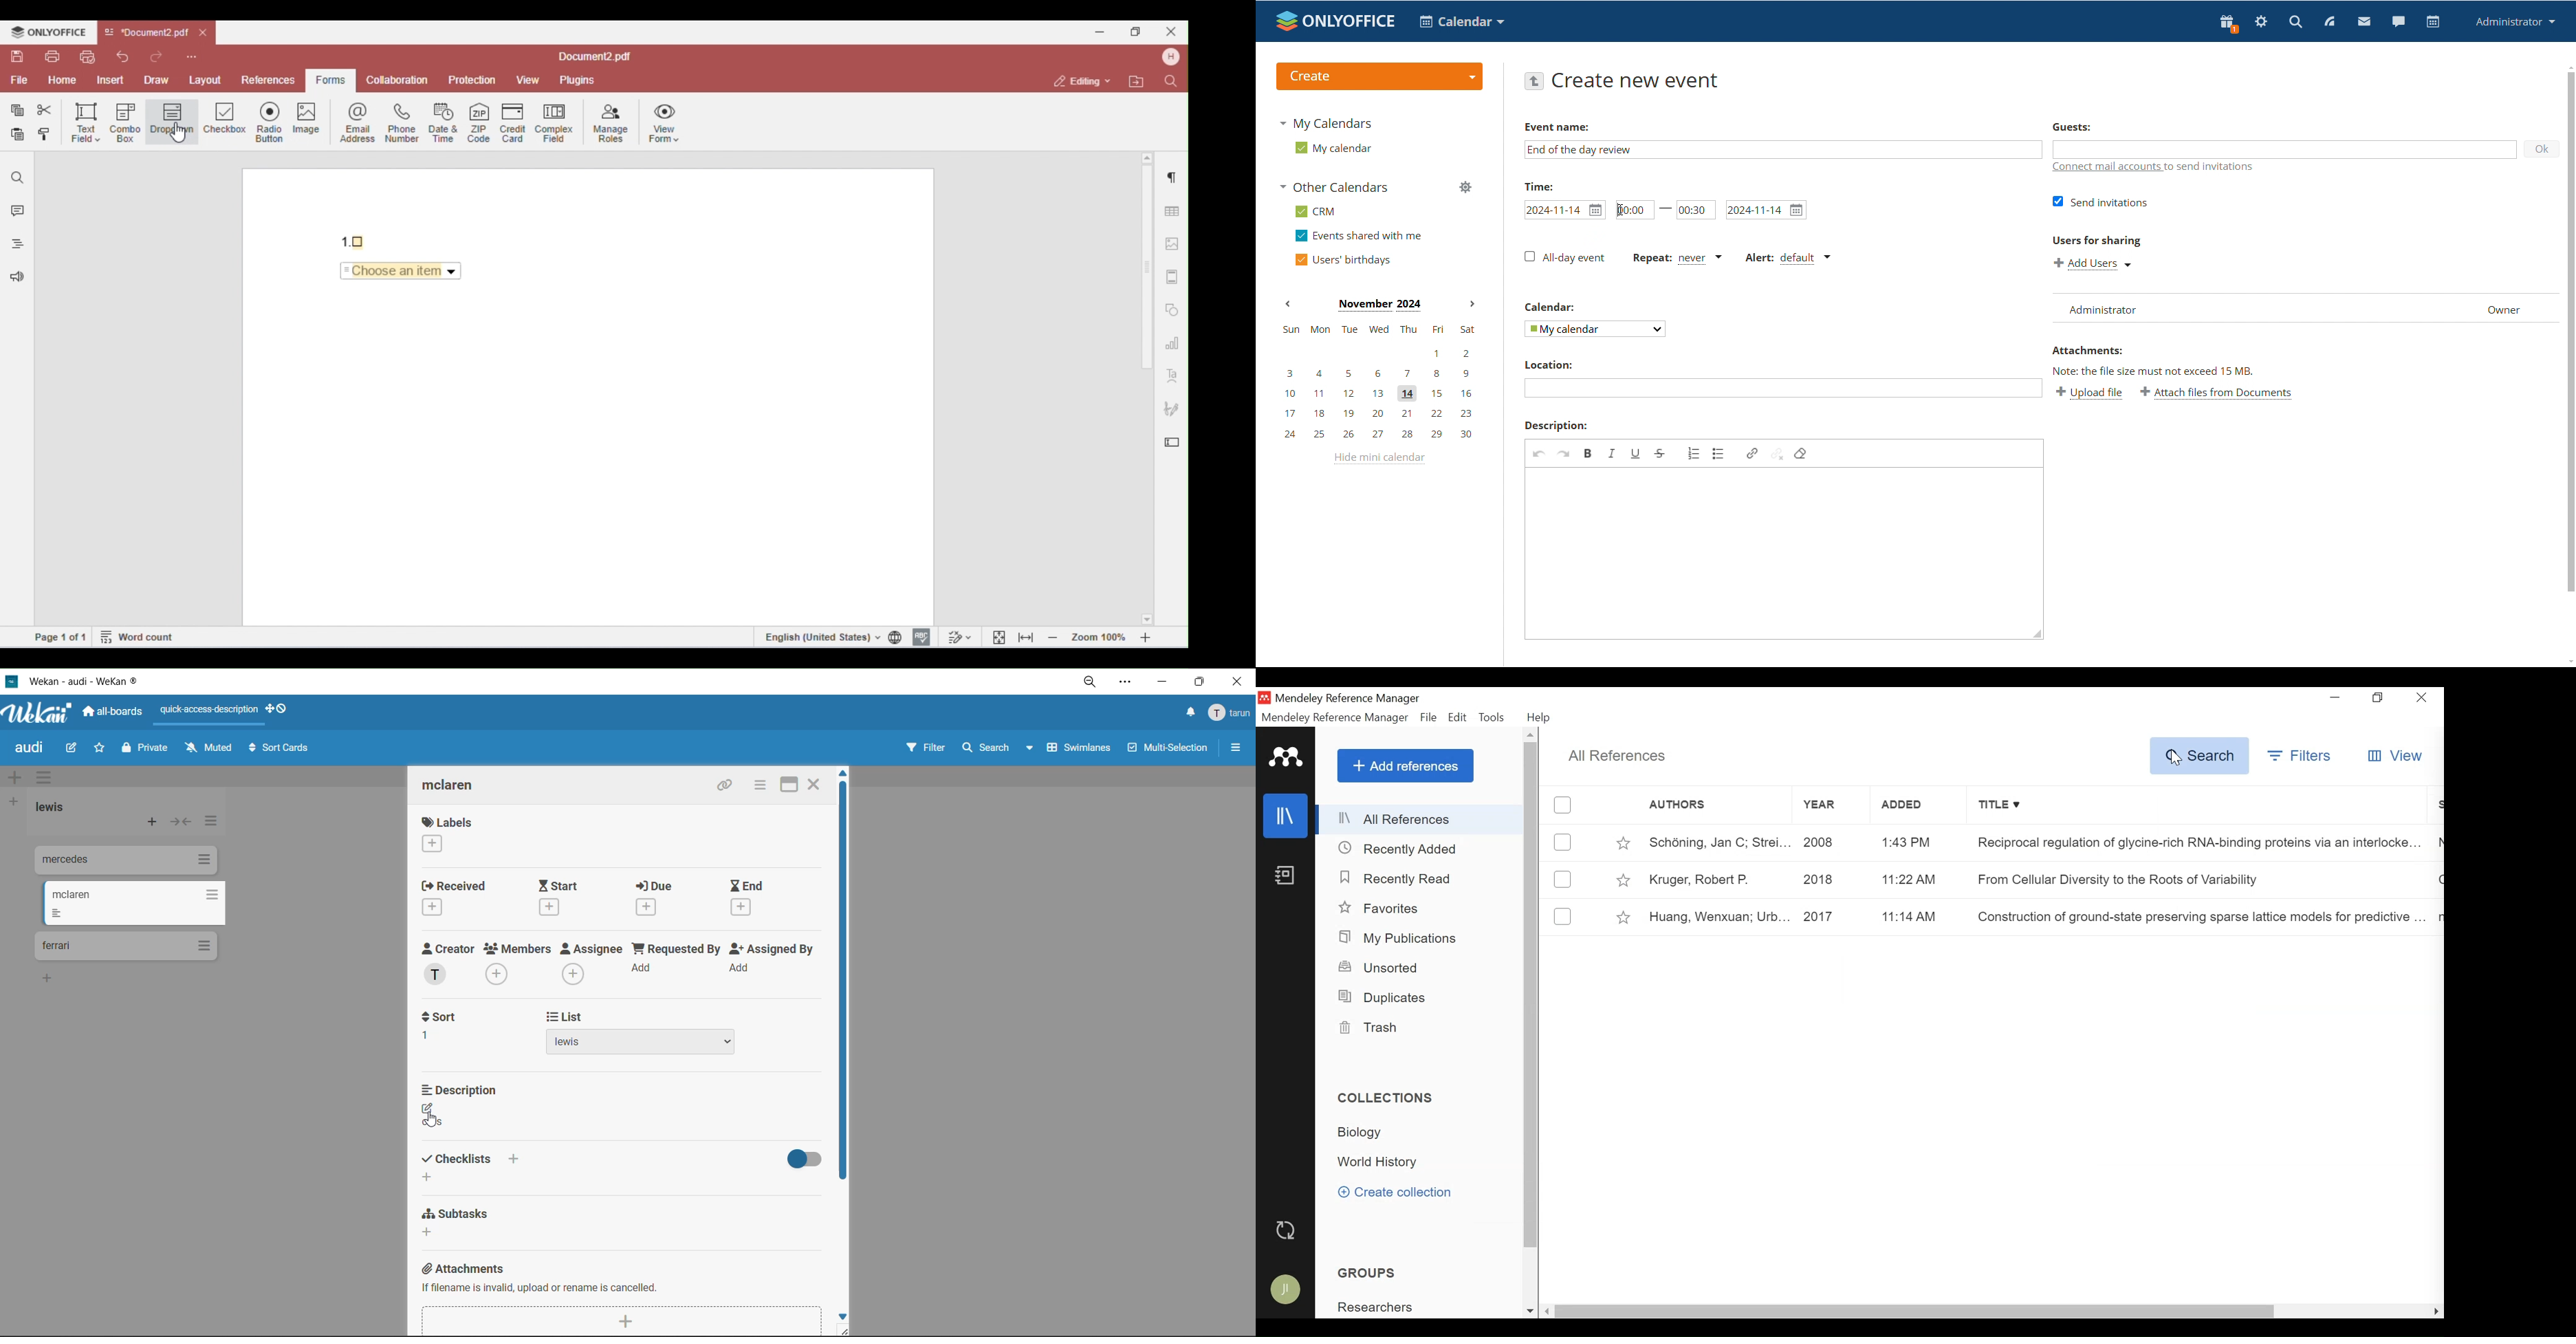 This screenshot has height=1344, width=2576. Describe the element at coordinates (2568, 66) in the screenshot. I see `scroll up` at that location.